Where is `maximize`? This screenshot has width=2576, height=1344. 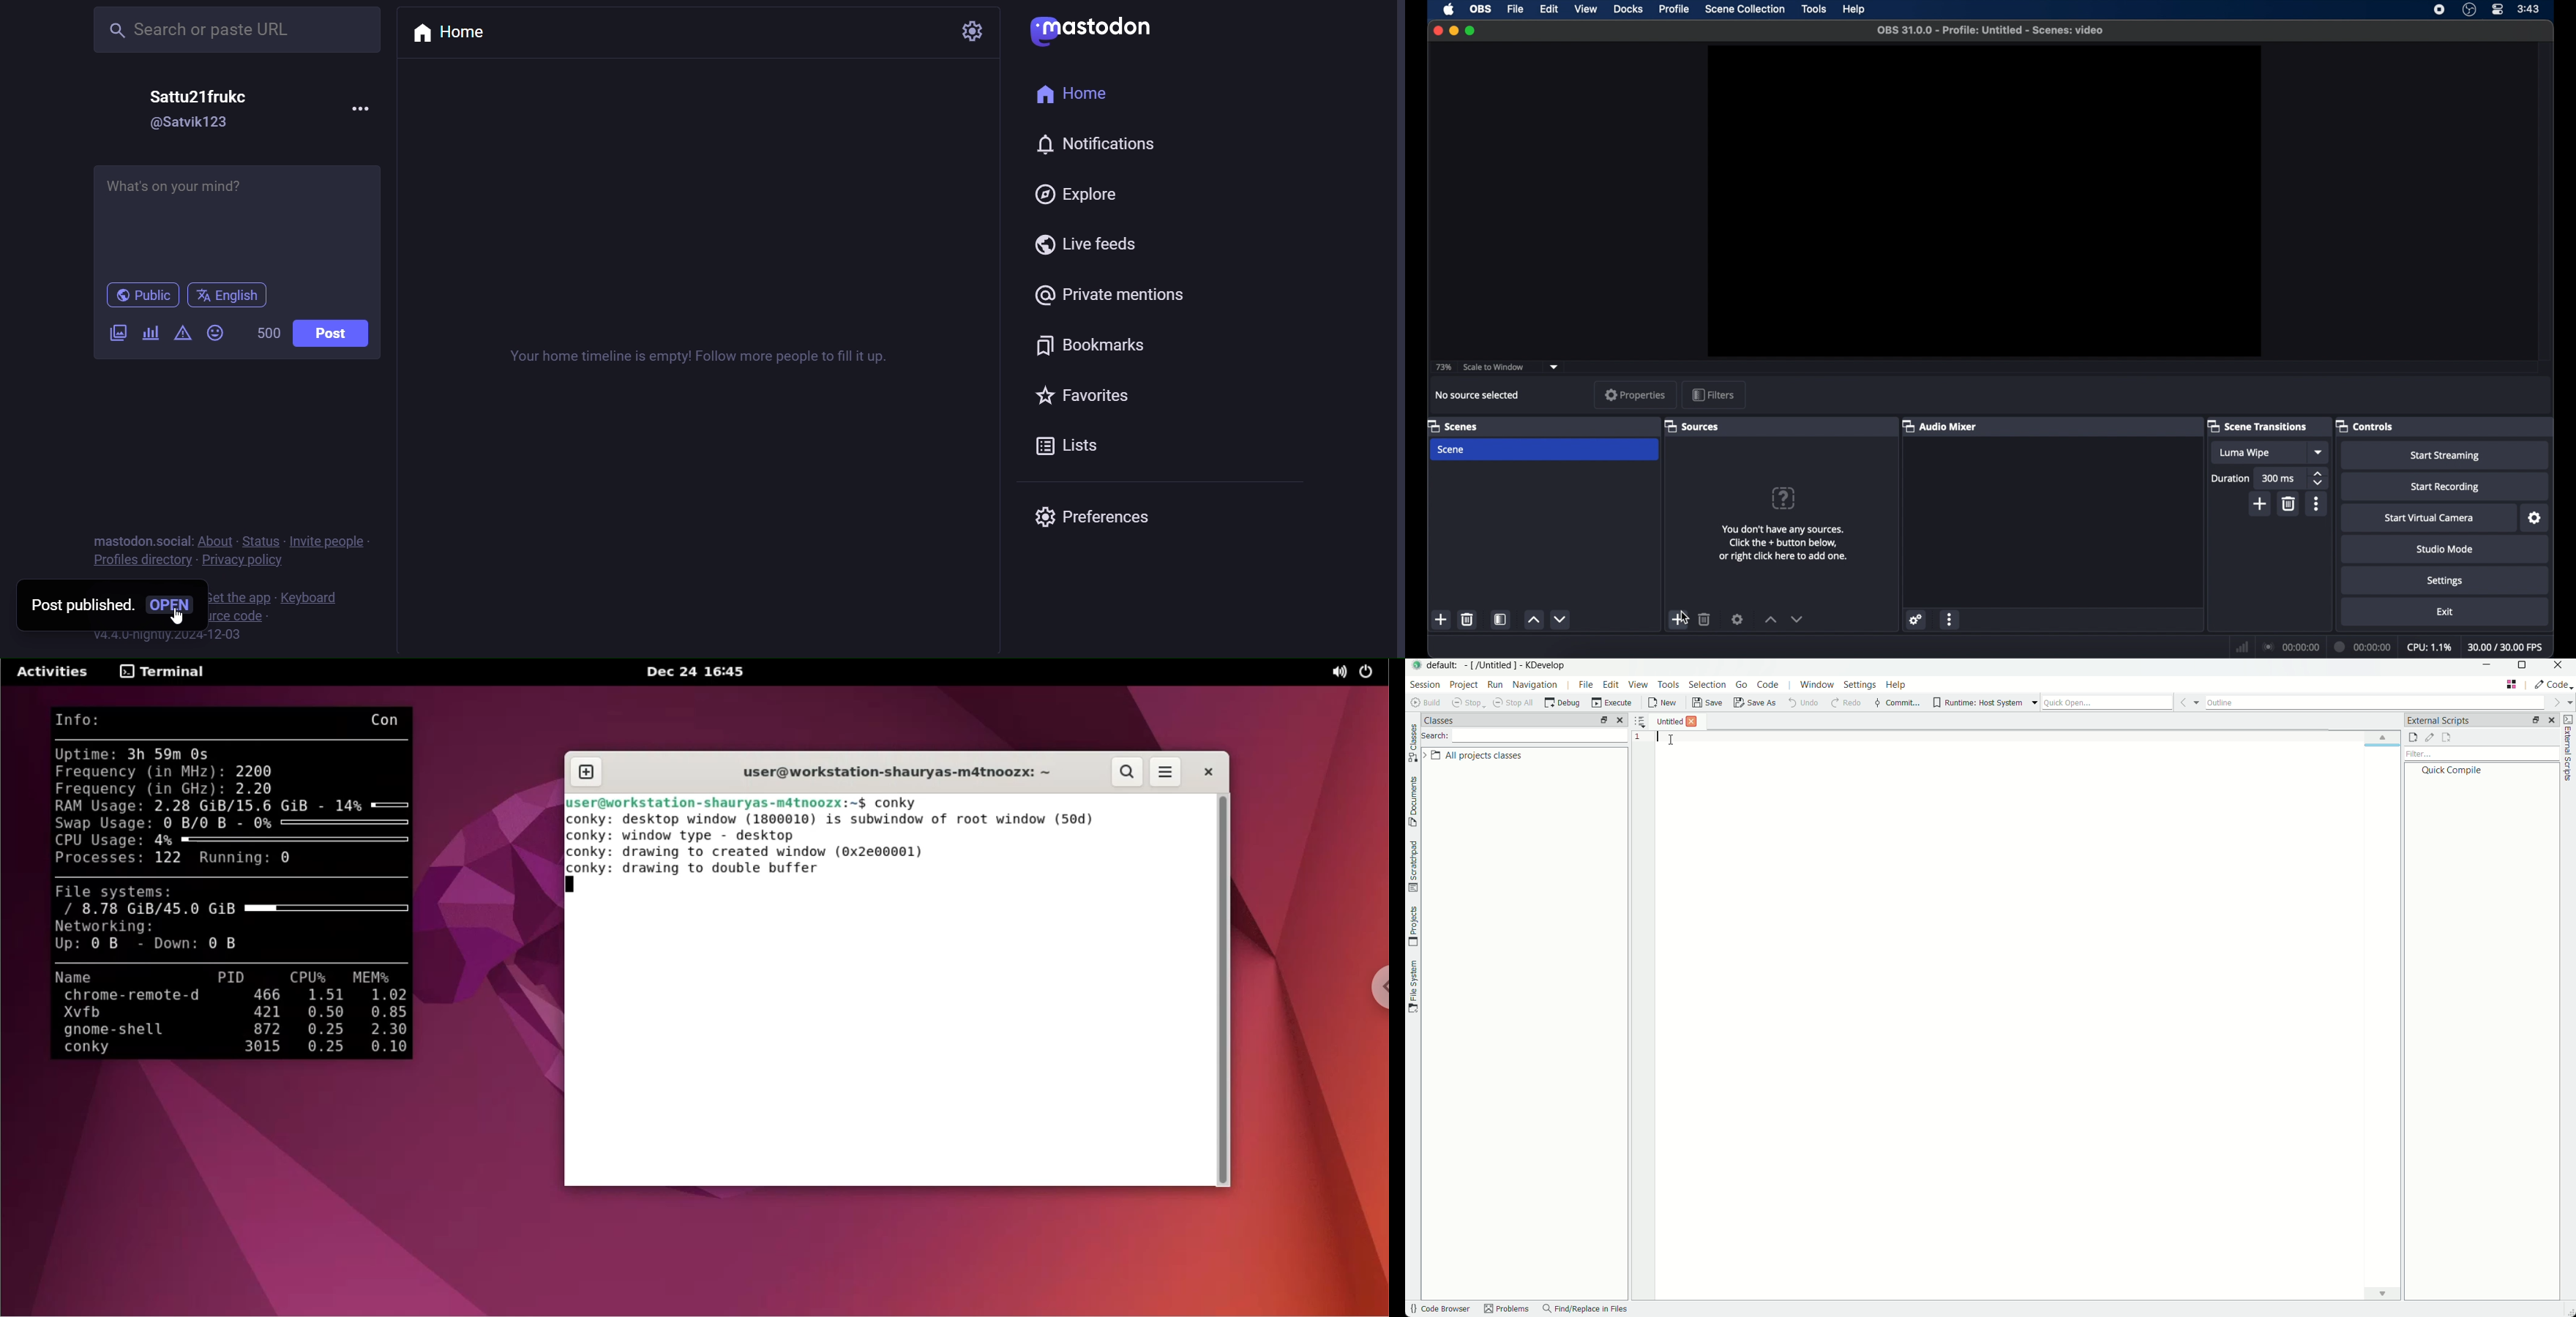 maximize is located at coordinates (1472, 30).